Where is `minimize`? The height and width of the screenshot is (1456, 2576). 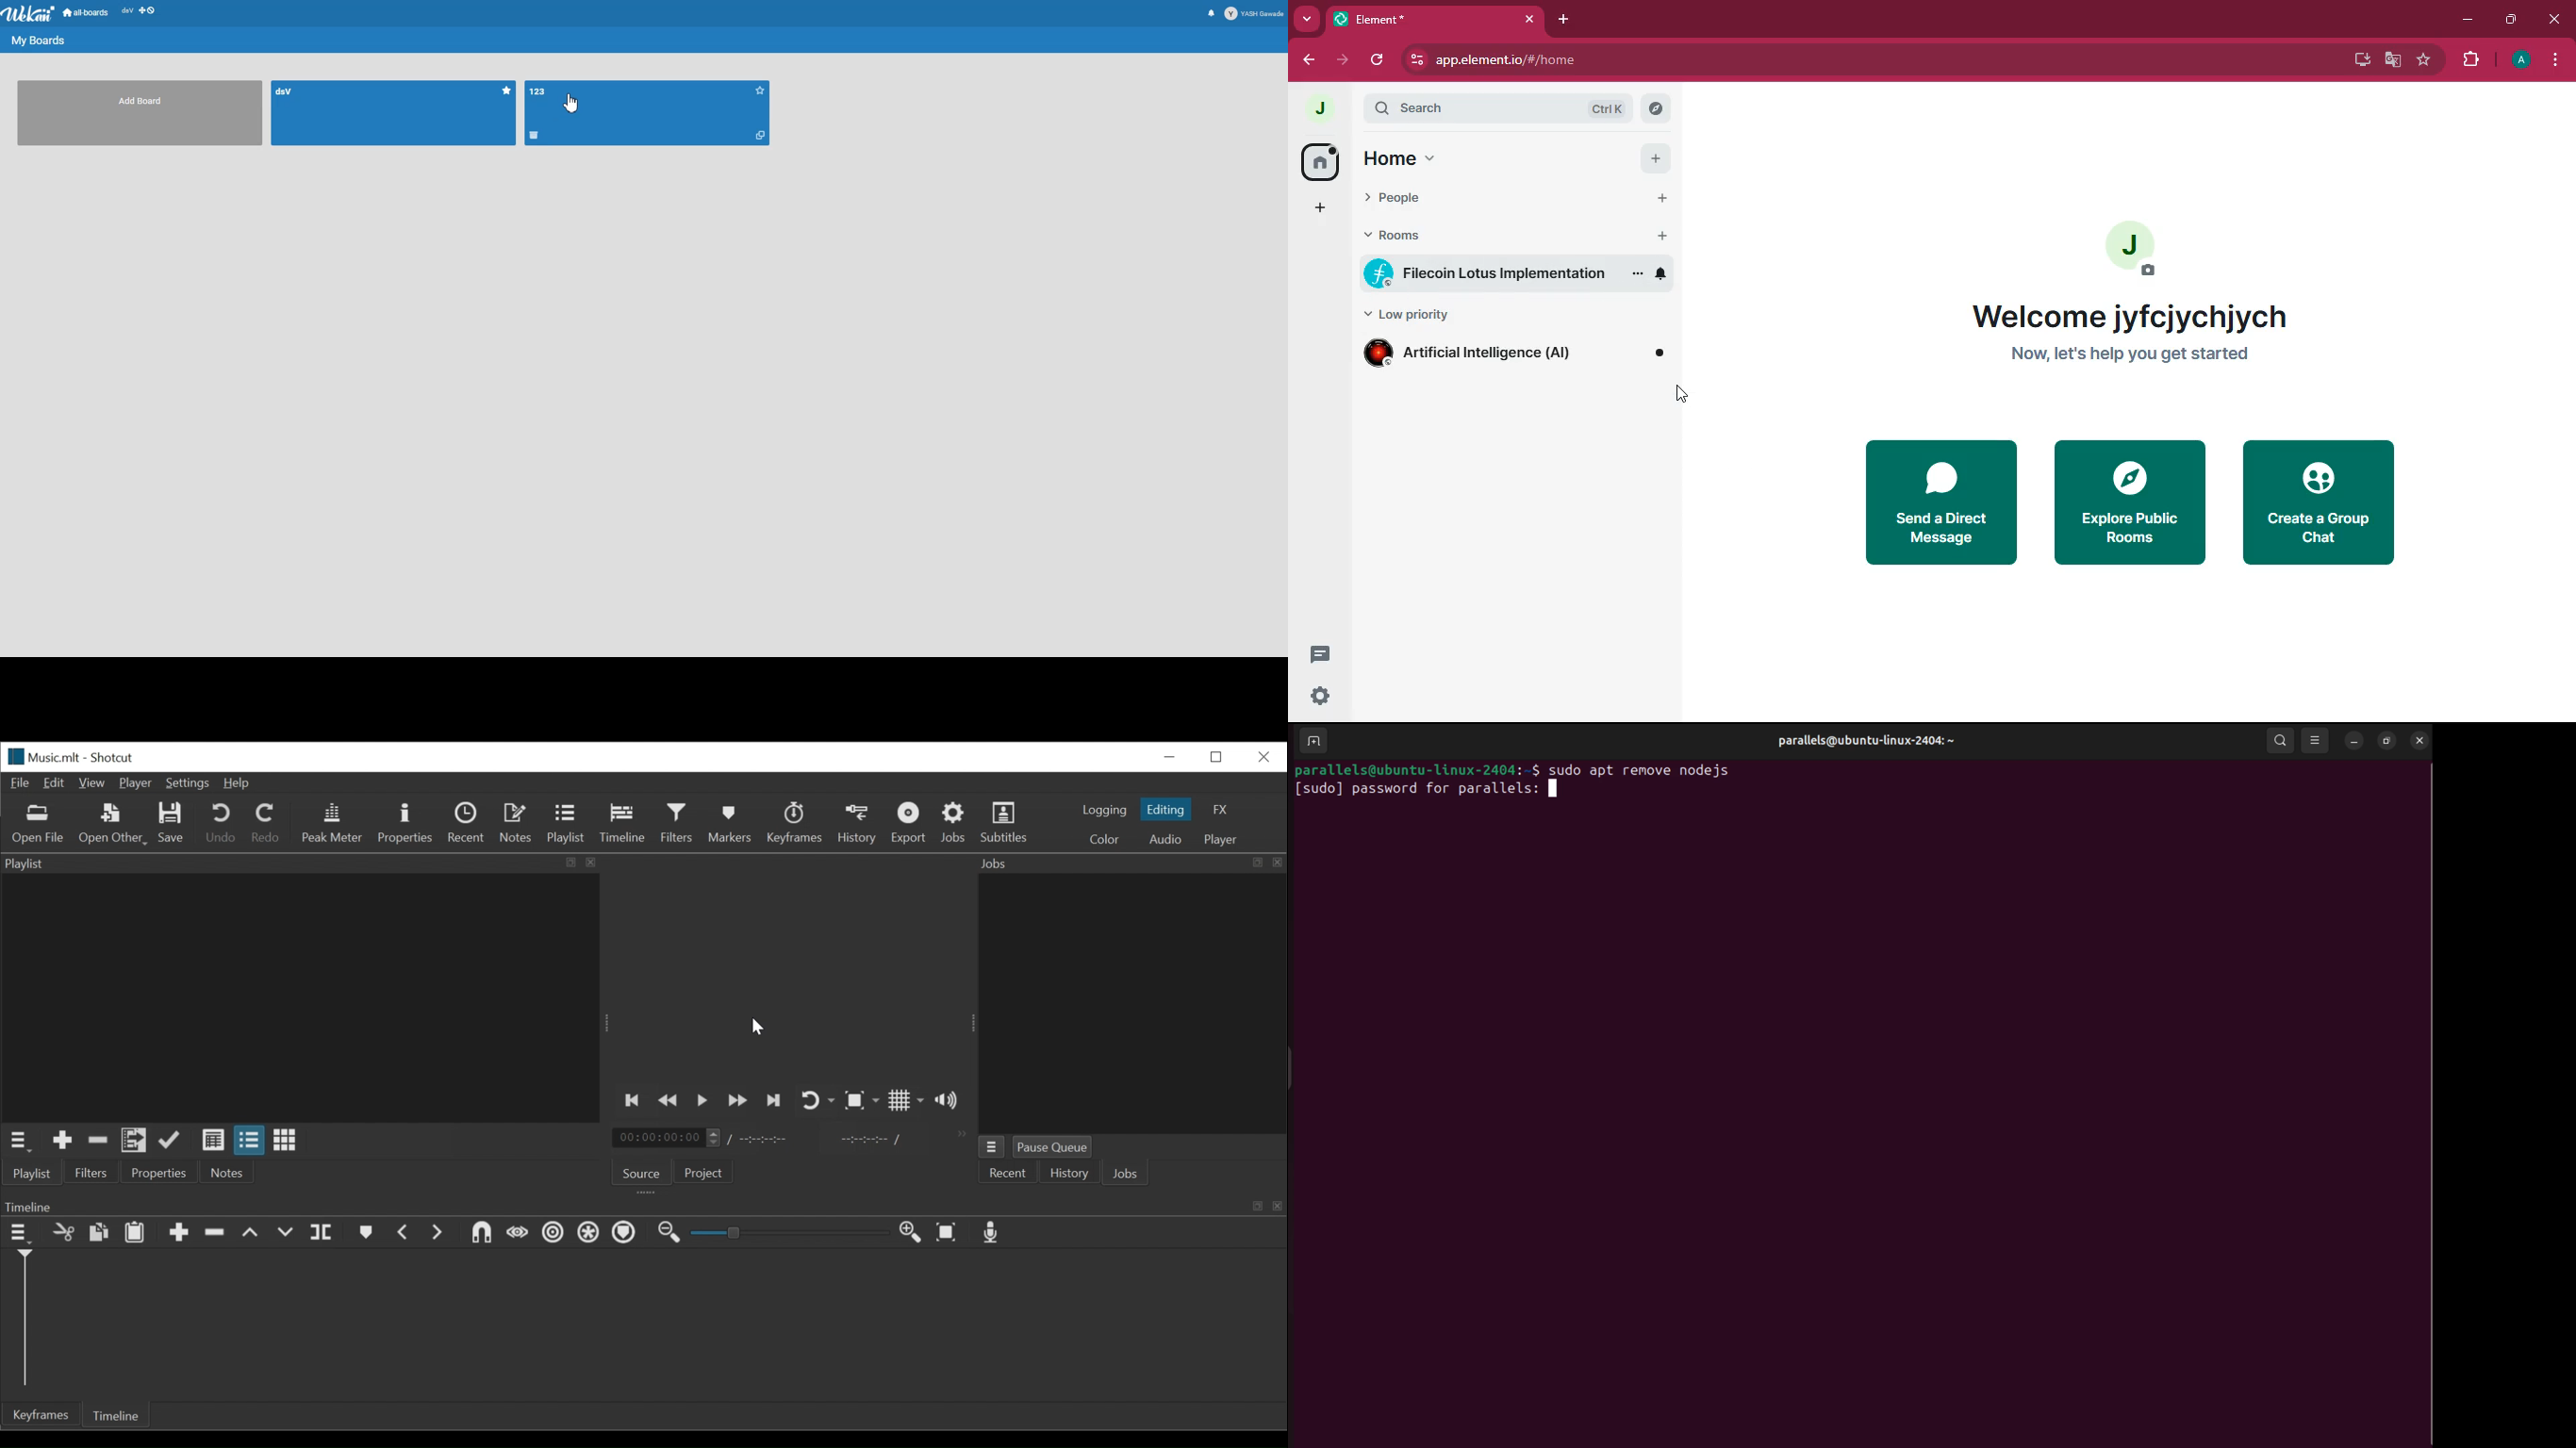 minimize is located at coordinates (1169, 757).